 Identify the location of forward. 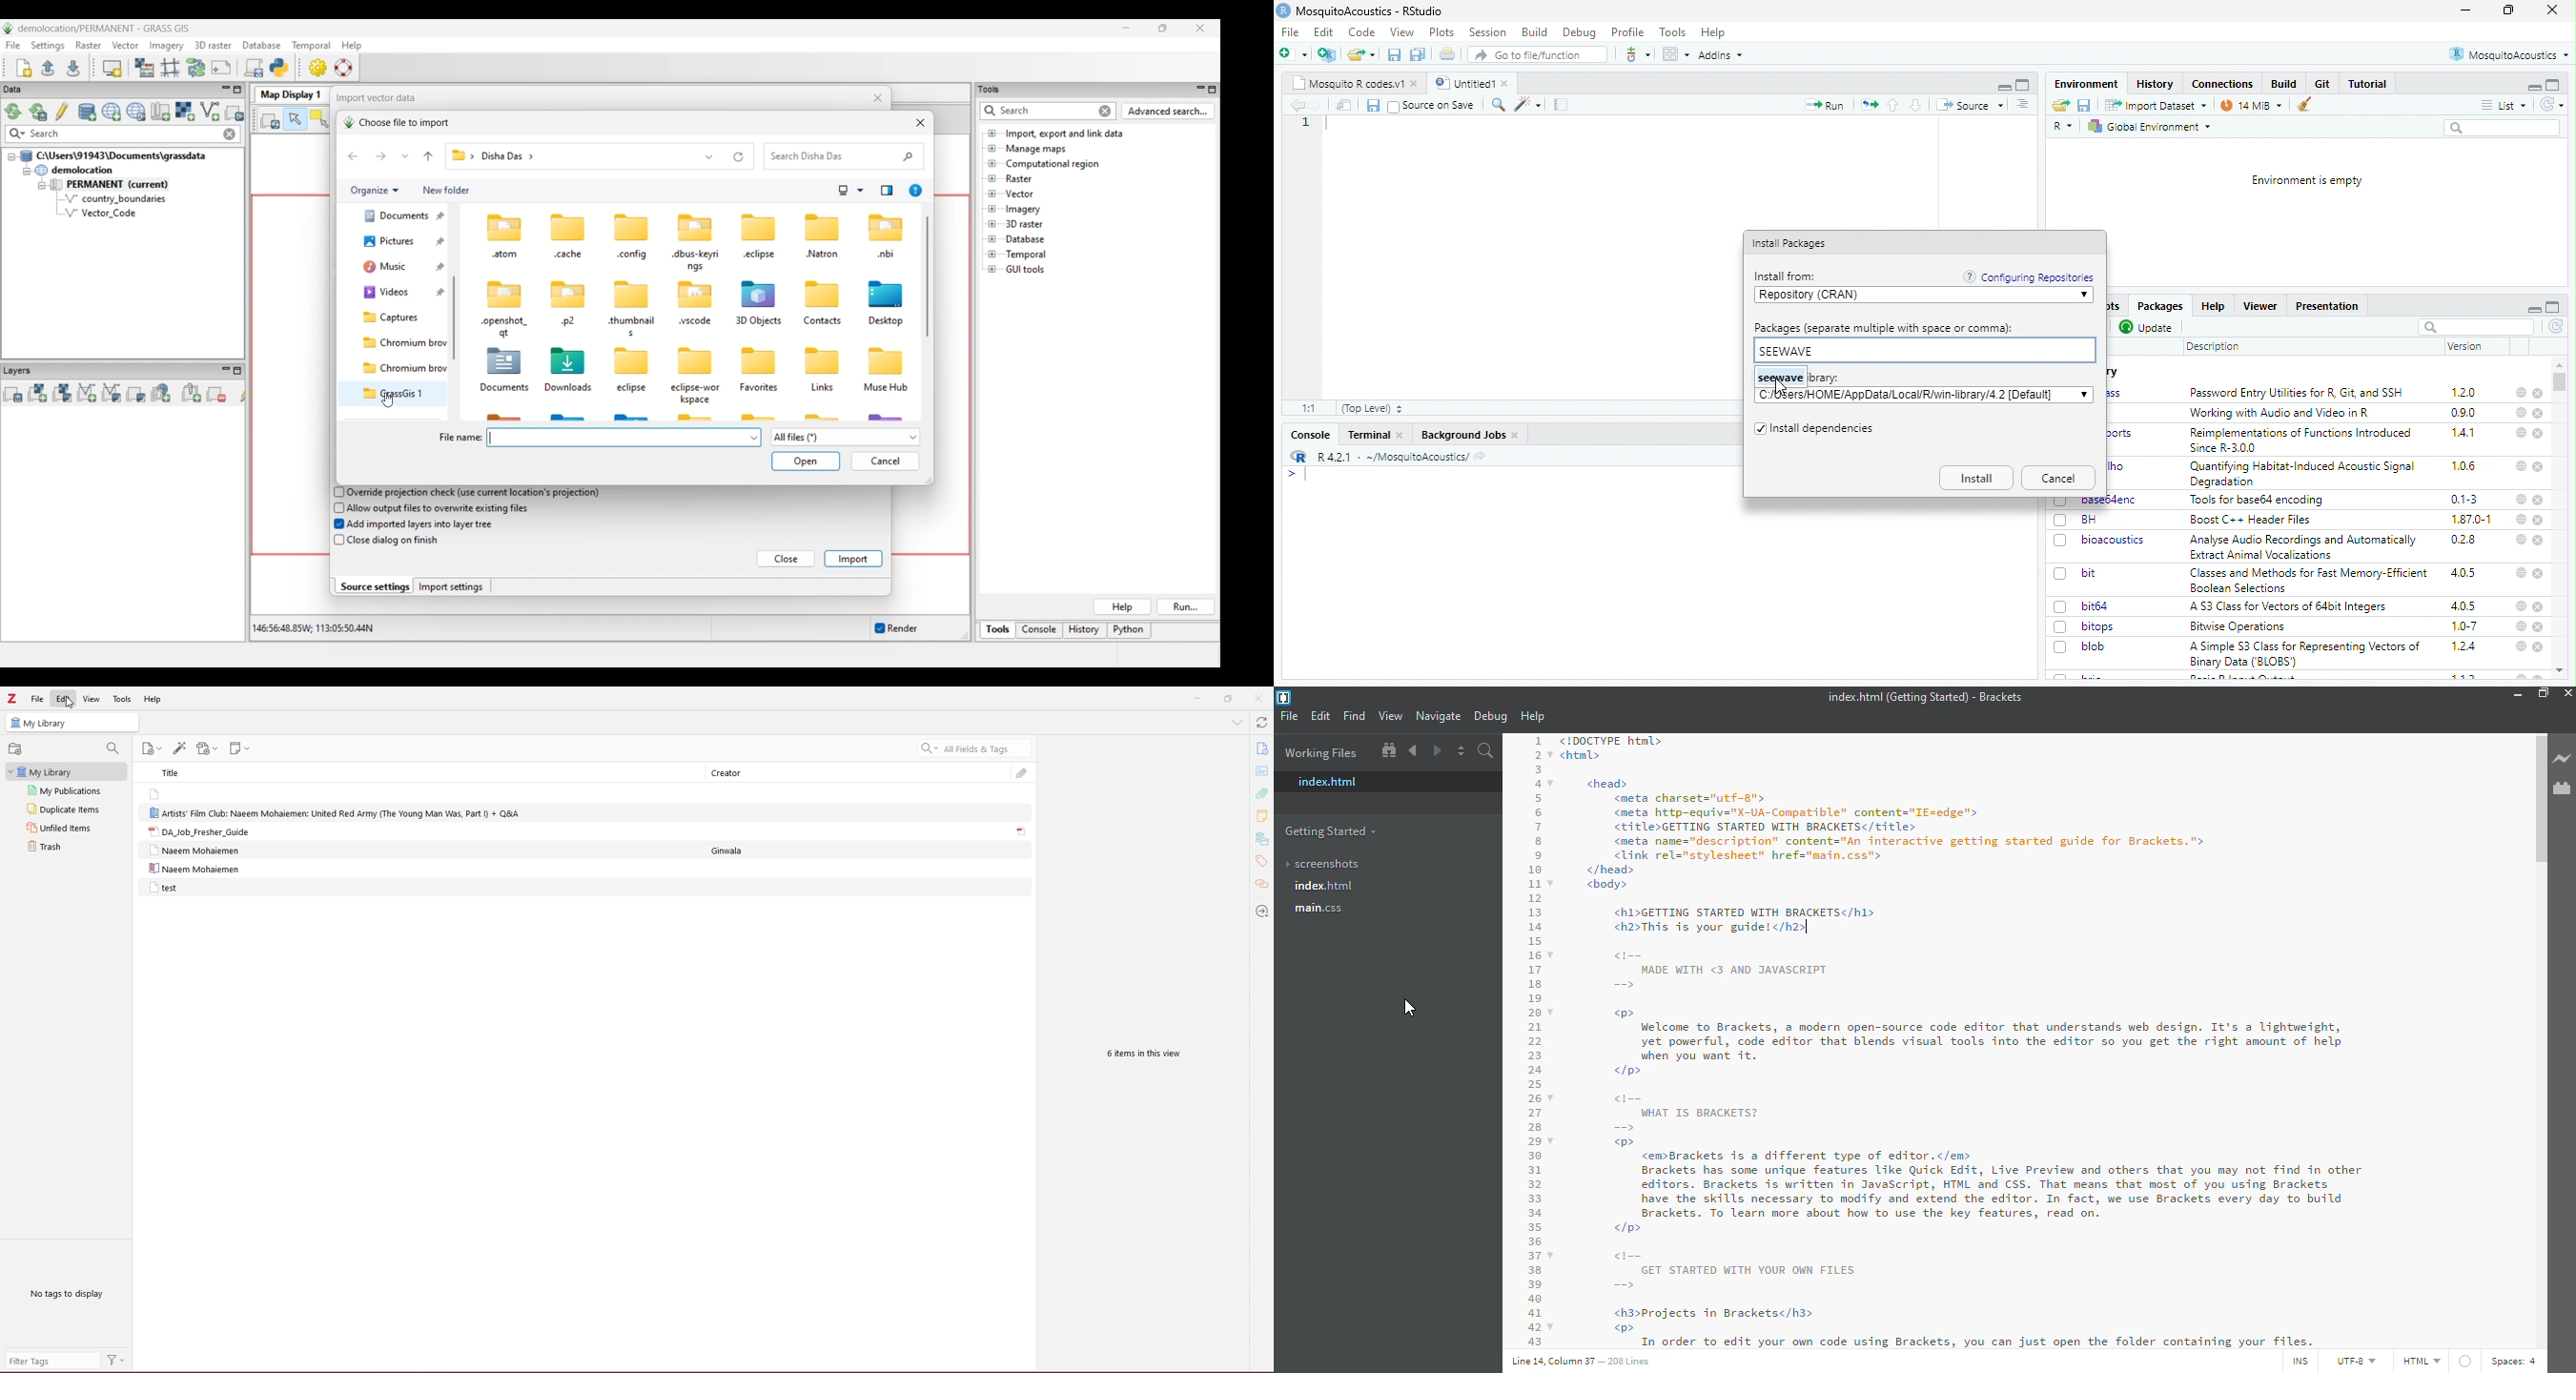
(1317, 106).